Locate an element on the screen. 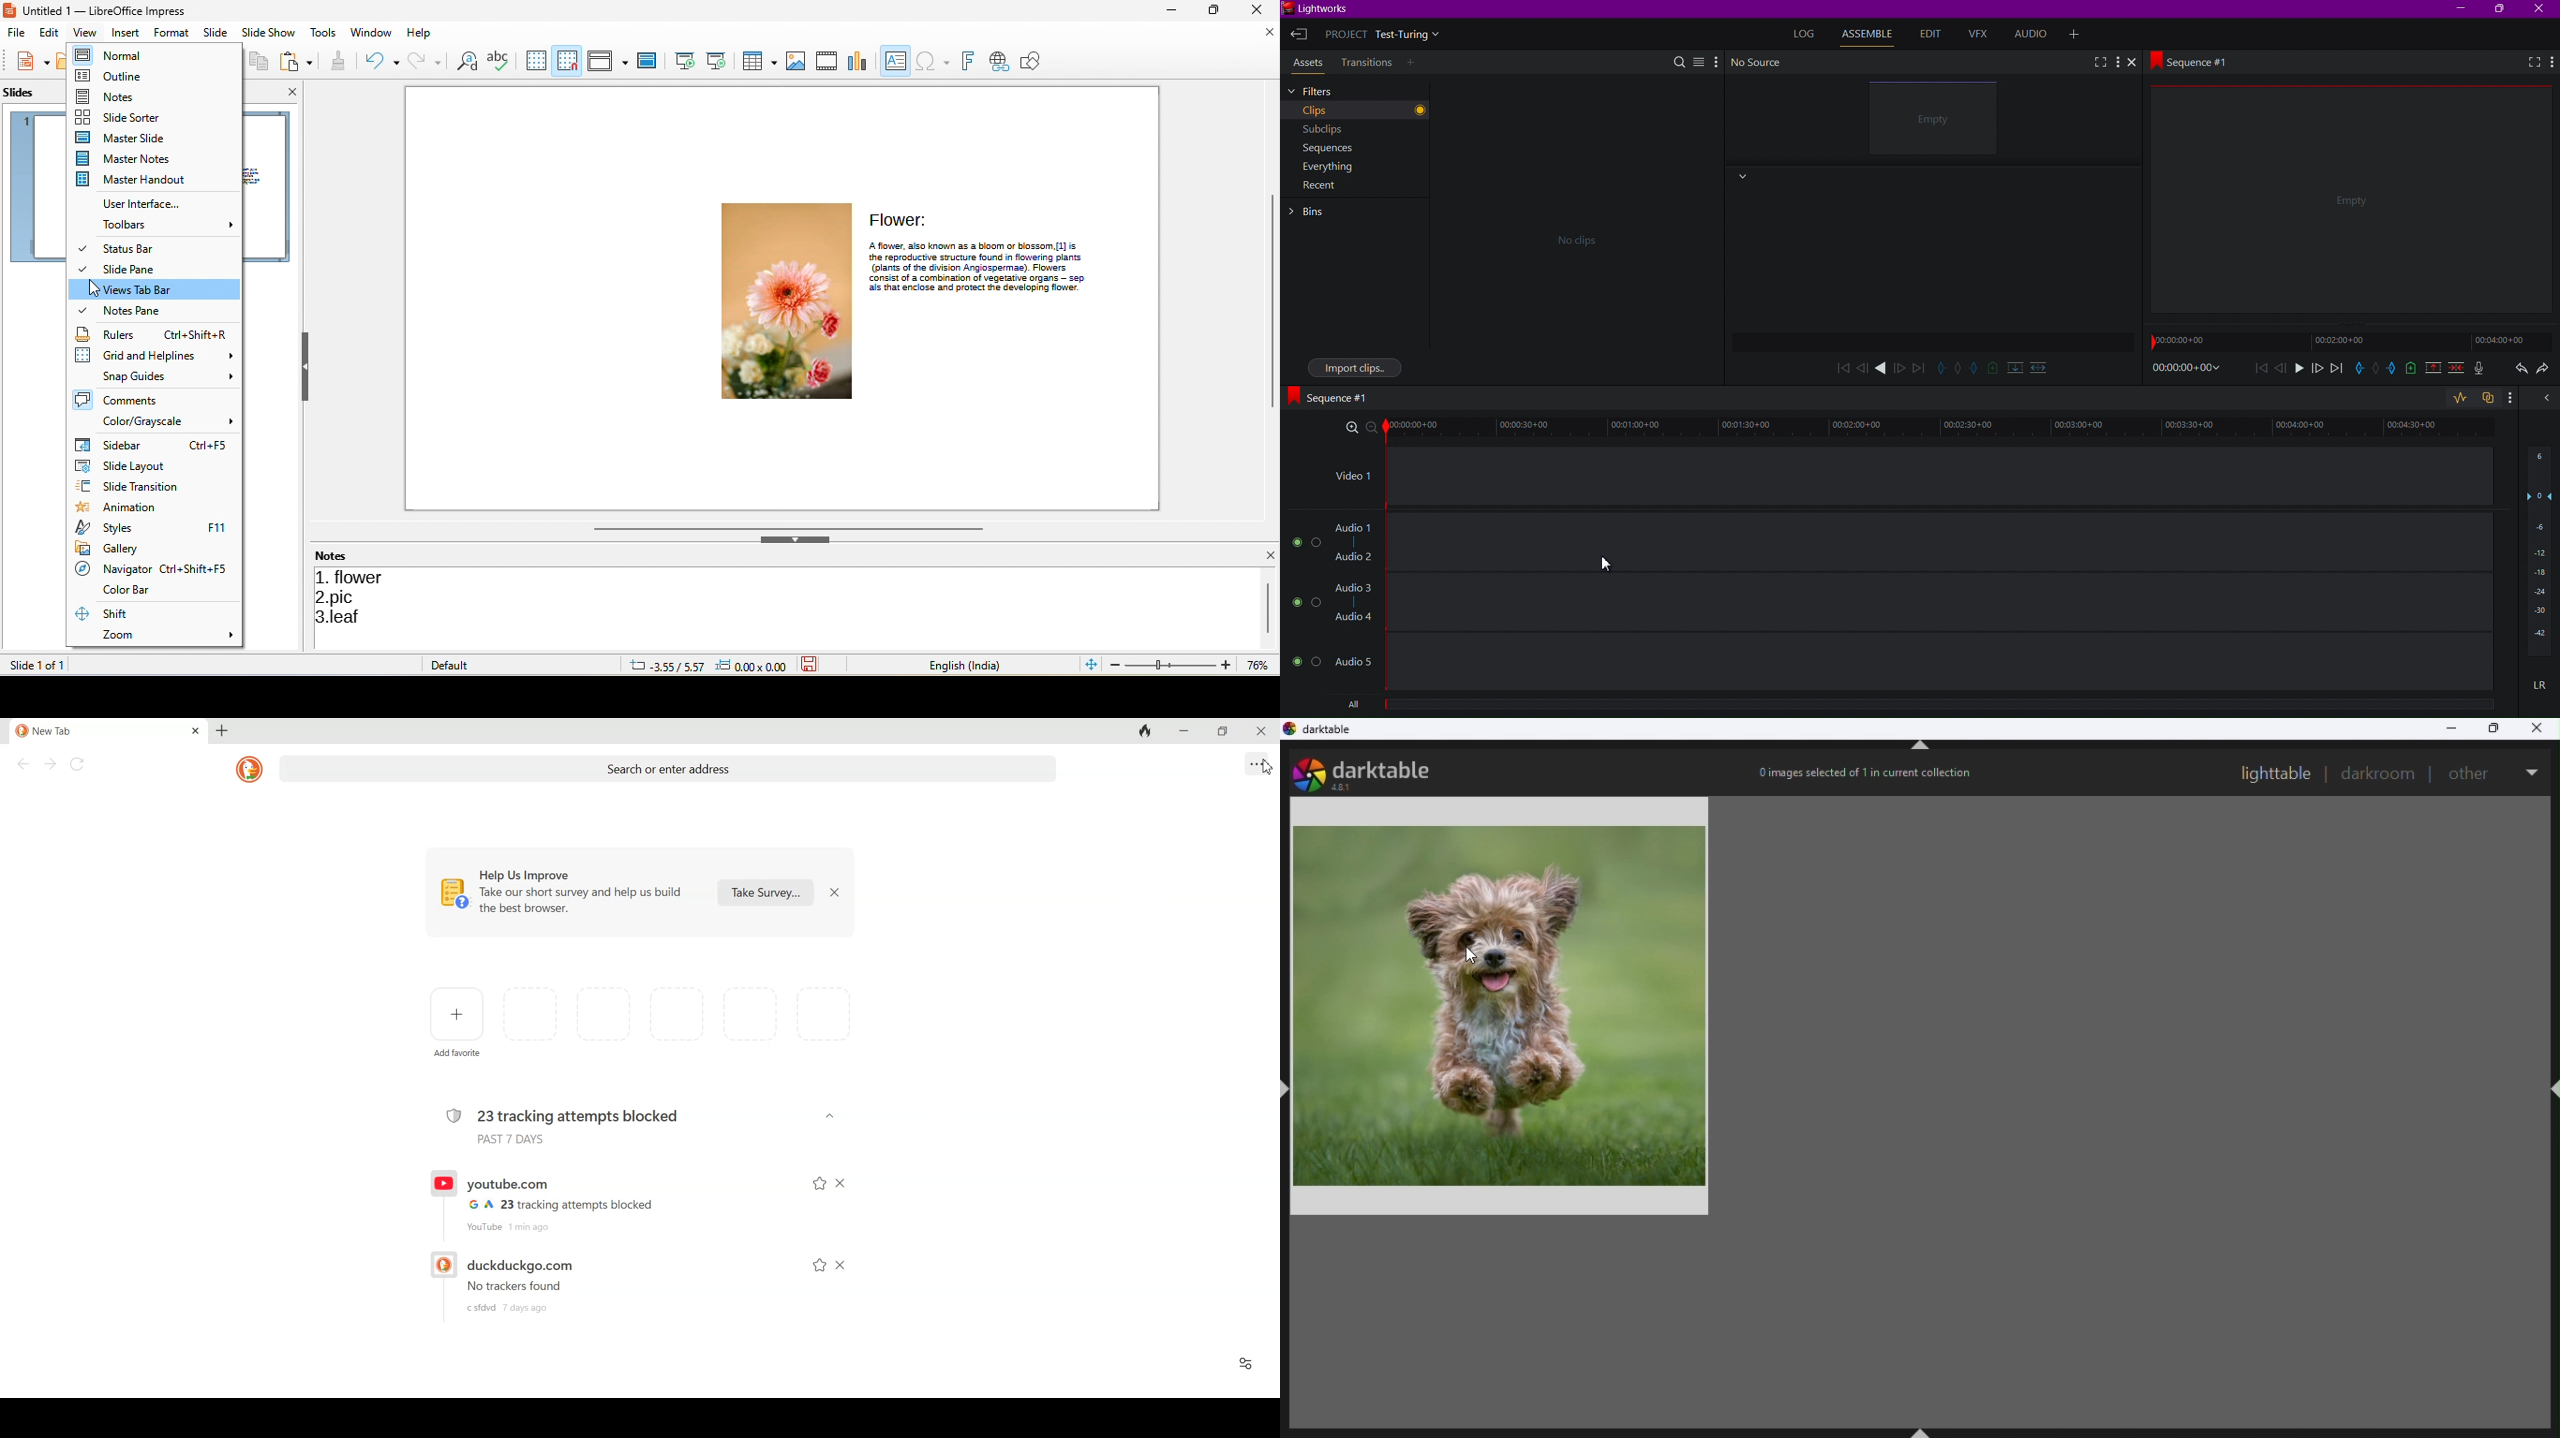 The width and height of the screenshot is (2576, 1456). vertical break is located at coordinates (2012, 367).